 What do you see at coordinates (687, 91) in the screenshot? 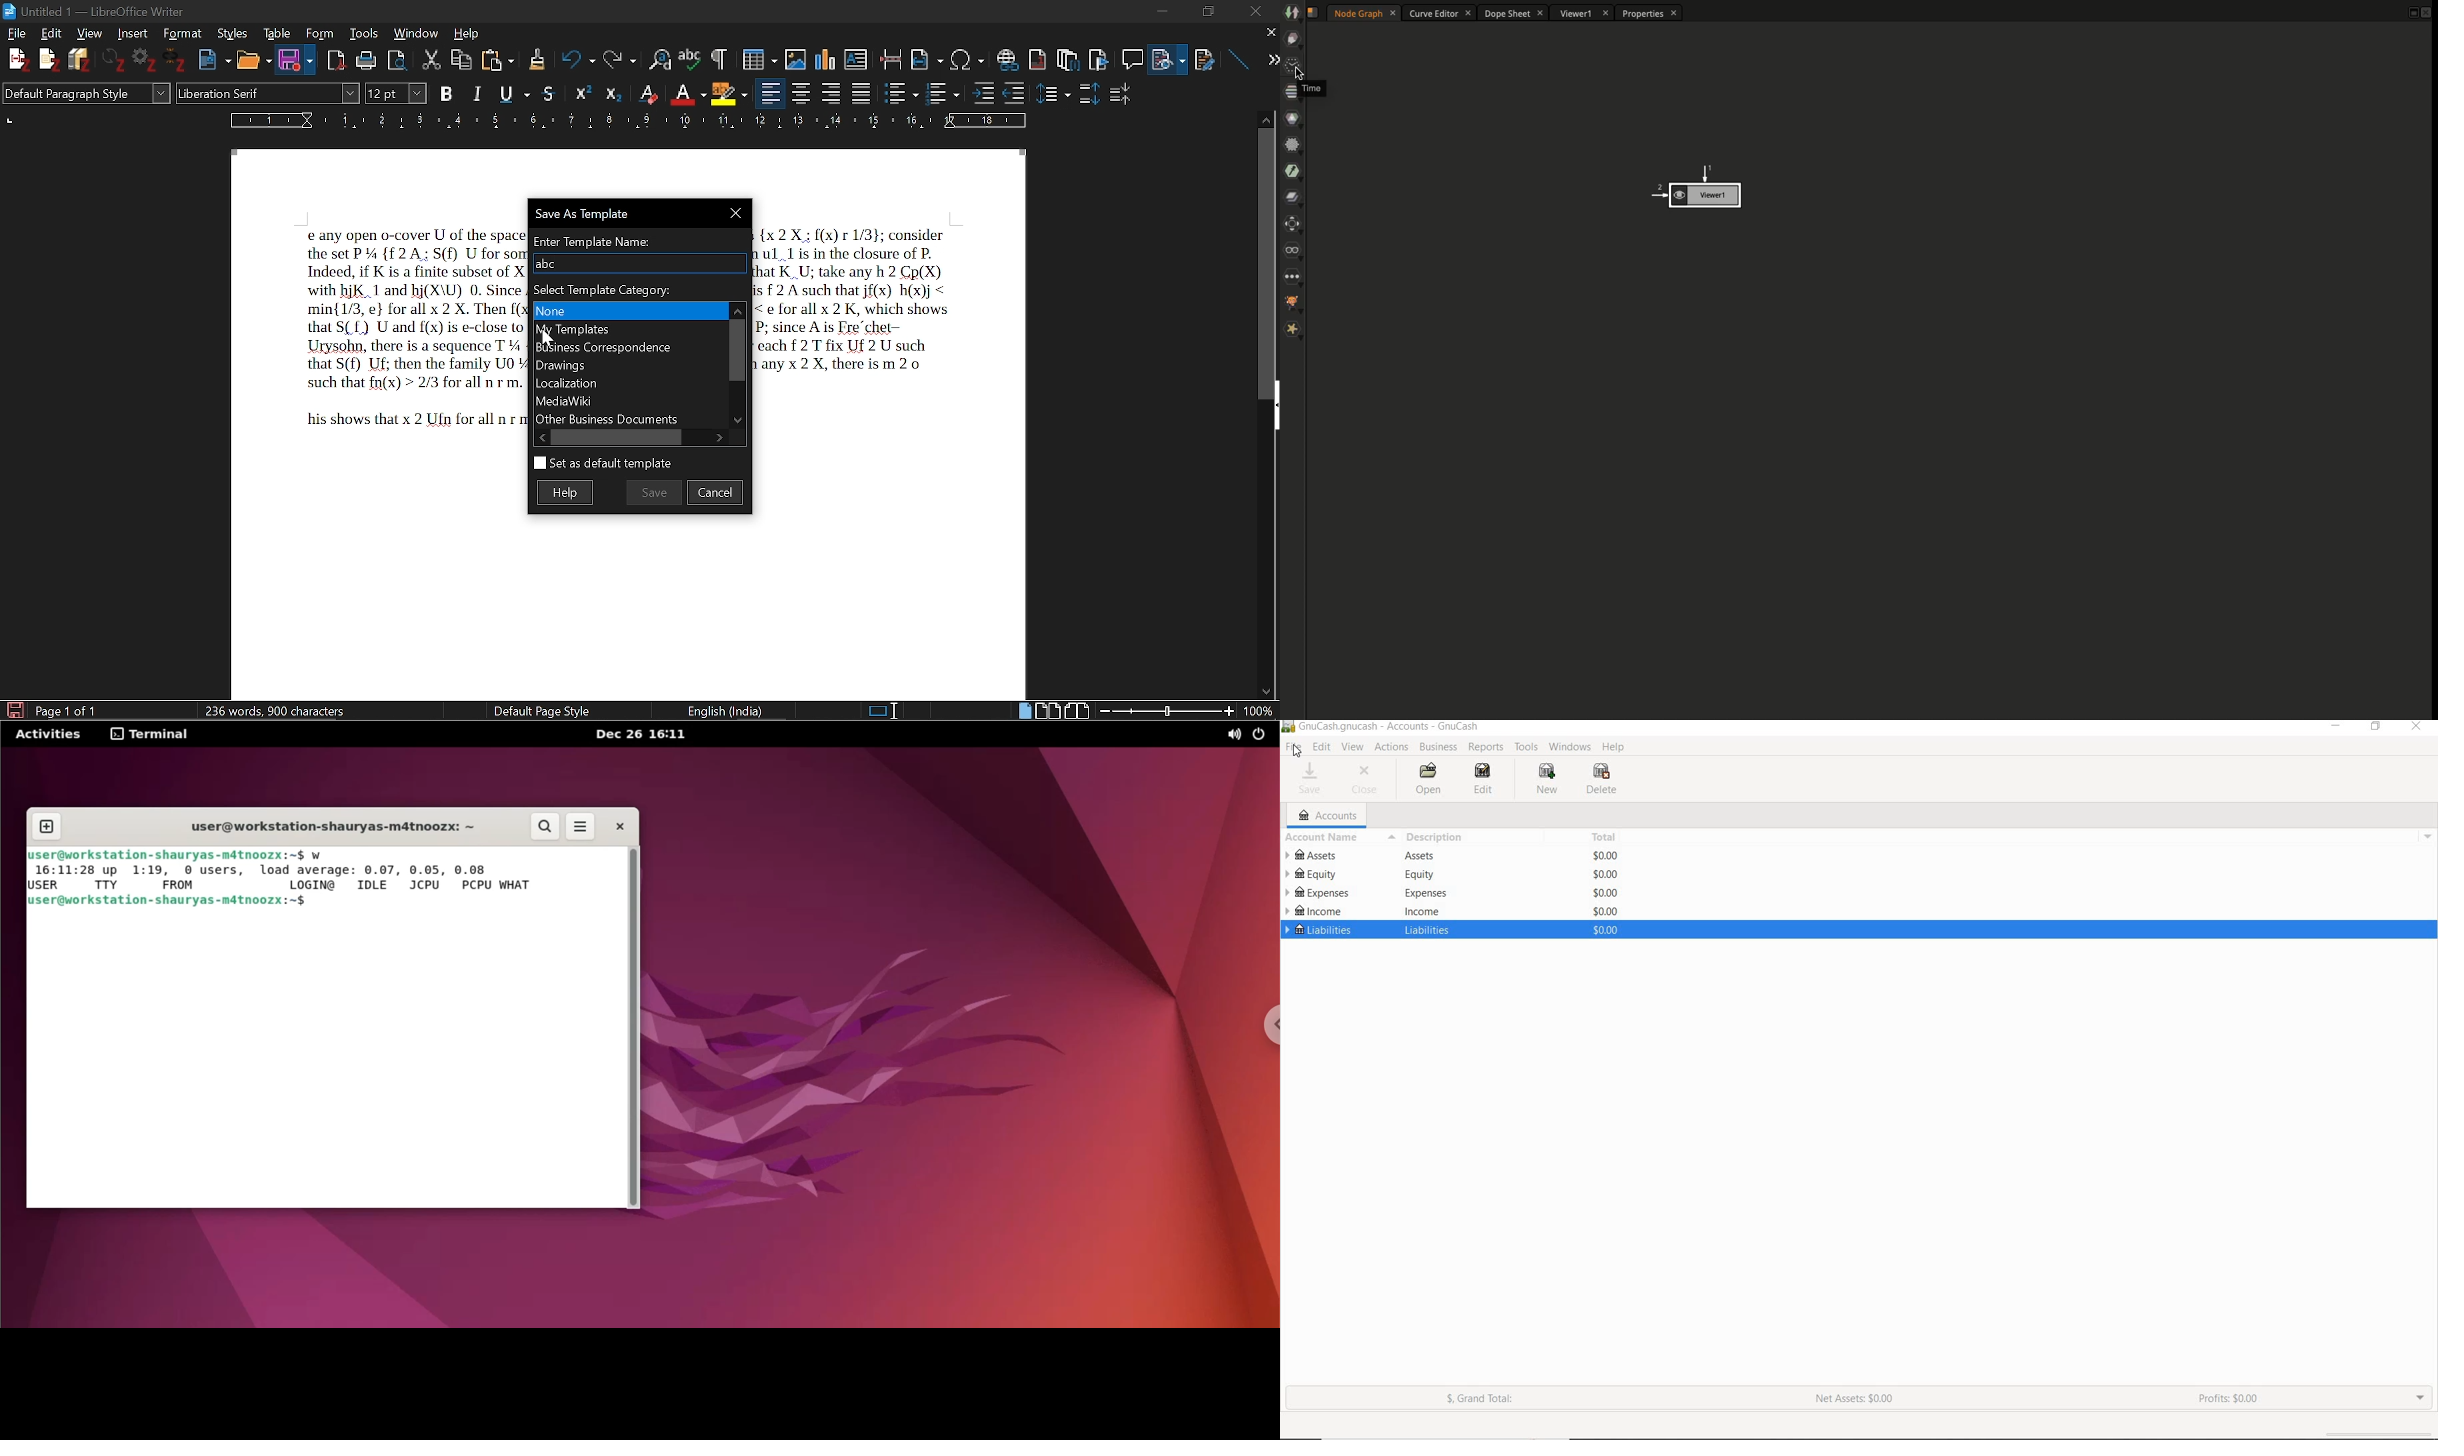
I see `Subscript` at bounding box center [687, 91].